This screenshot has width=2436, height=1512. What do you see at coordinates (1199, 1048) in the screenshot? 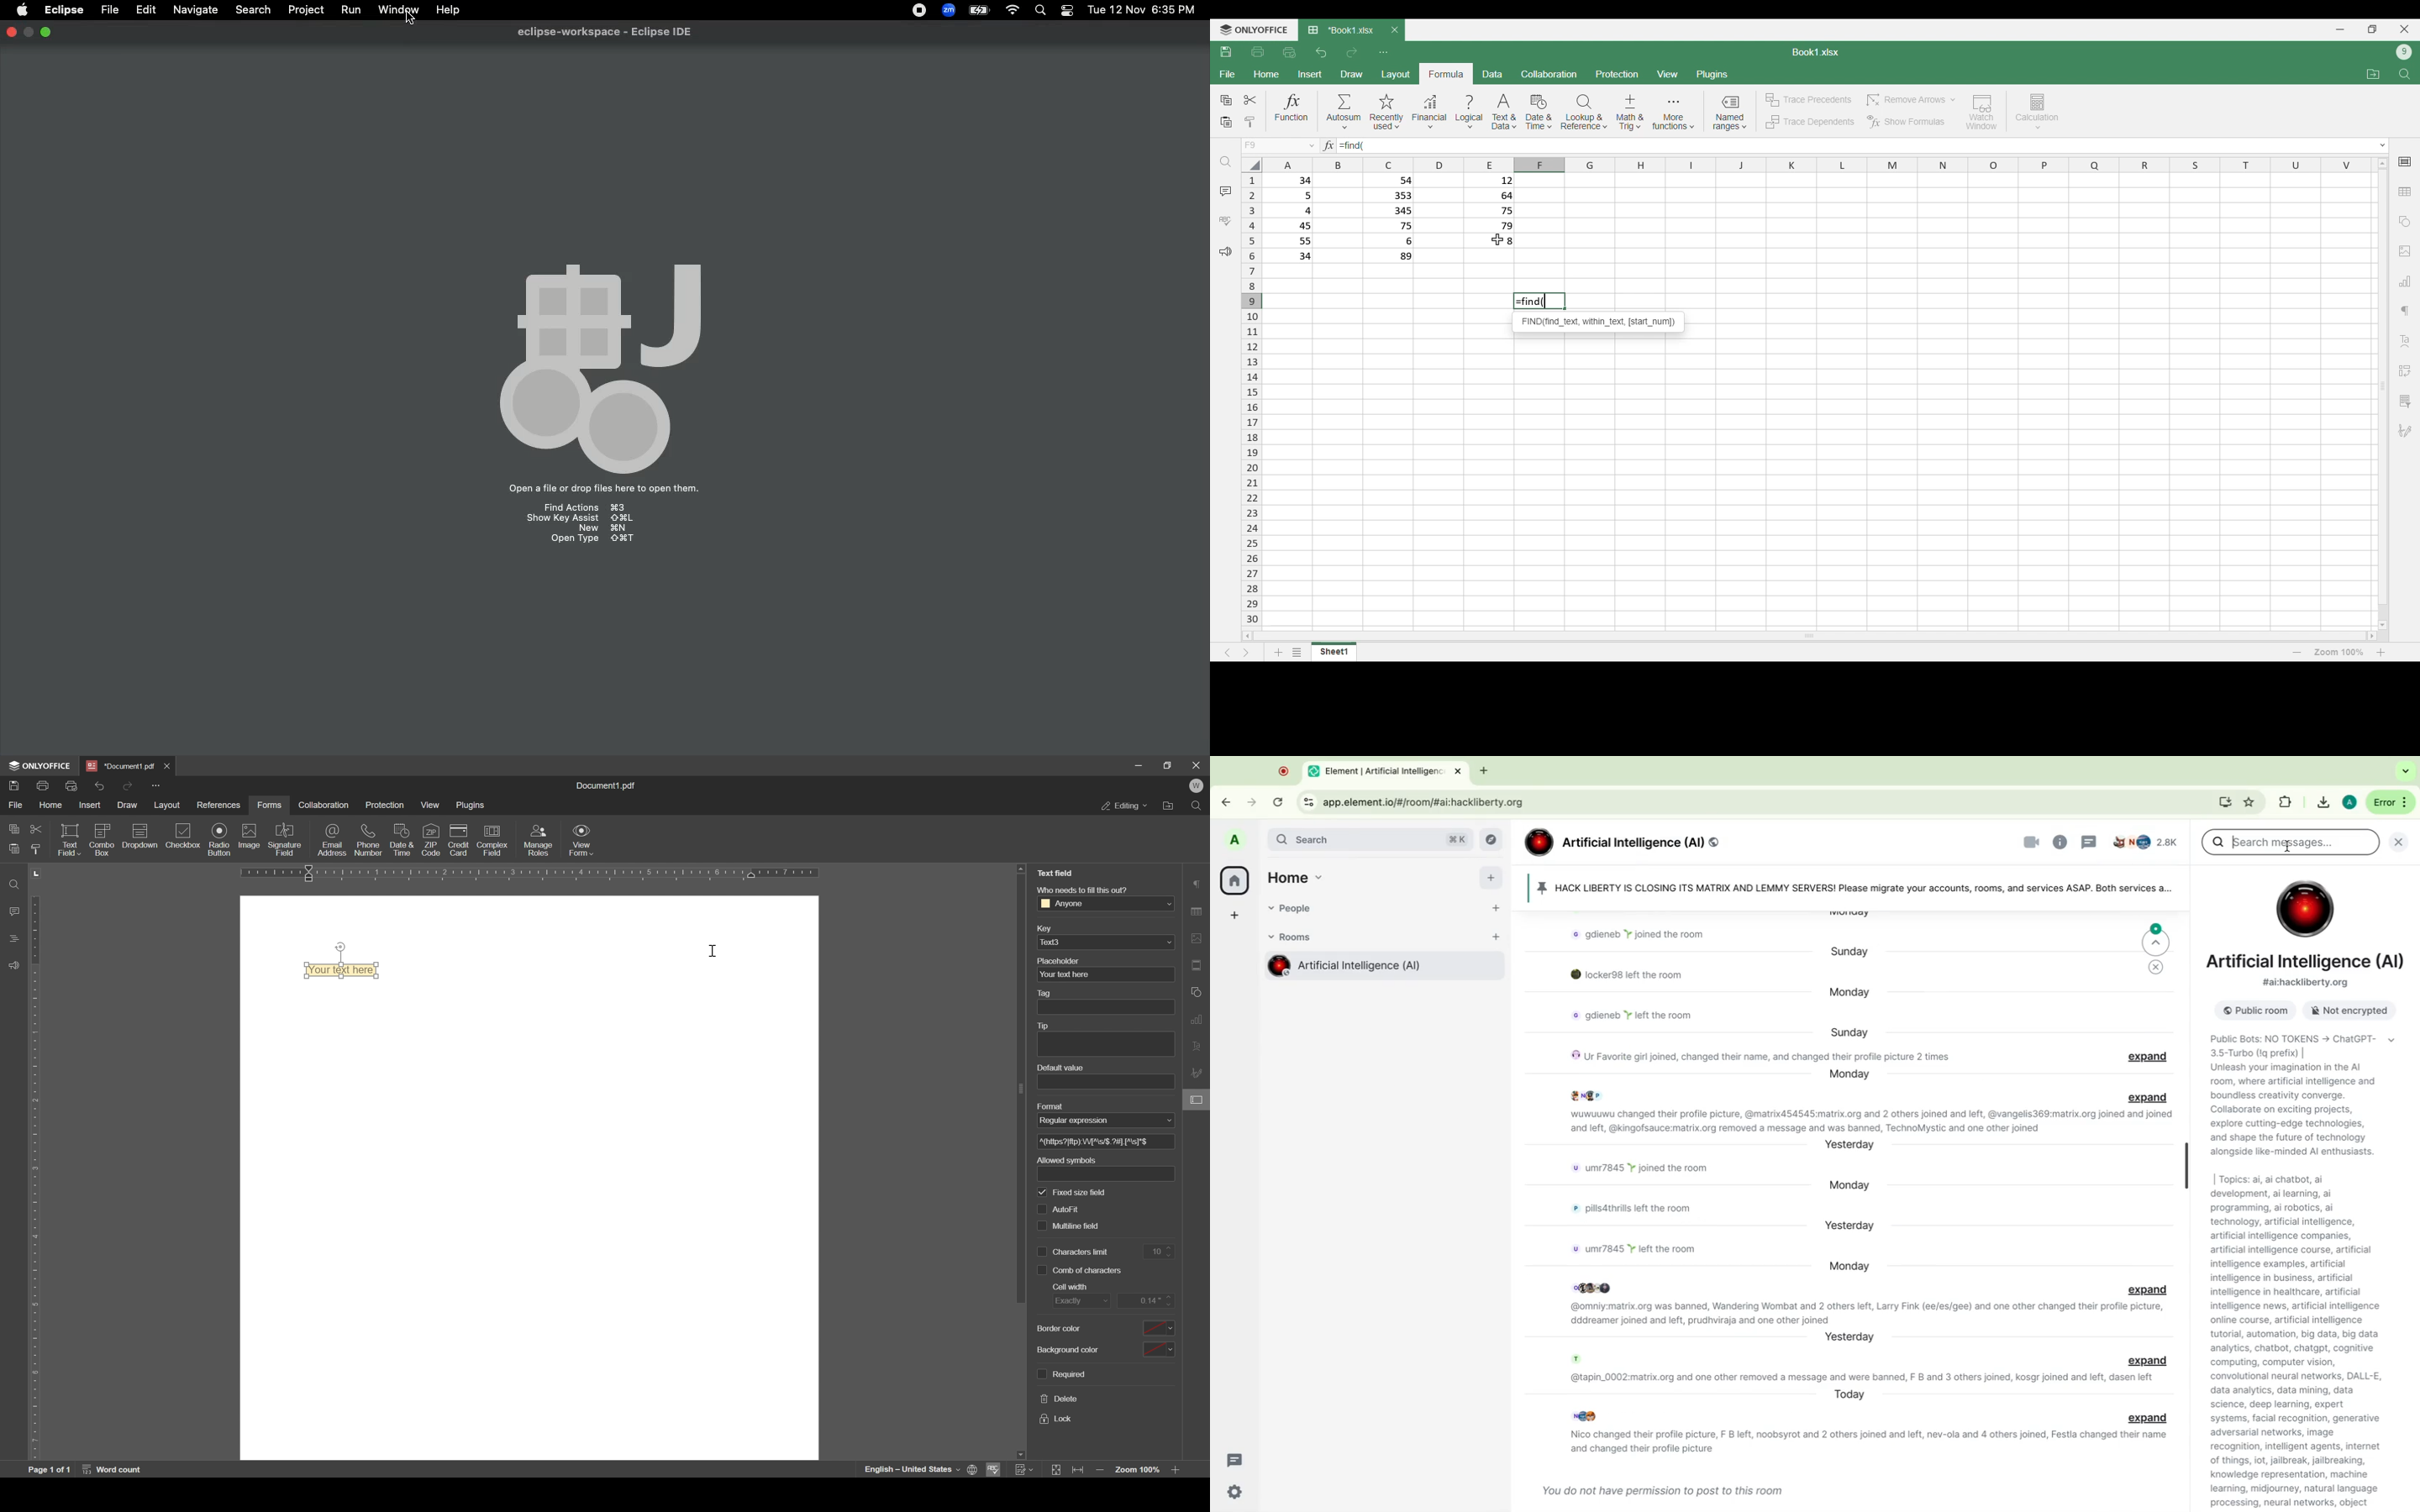
I see `text art settings` at bounding box center [1199, 1048].